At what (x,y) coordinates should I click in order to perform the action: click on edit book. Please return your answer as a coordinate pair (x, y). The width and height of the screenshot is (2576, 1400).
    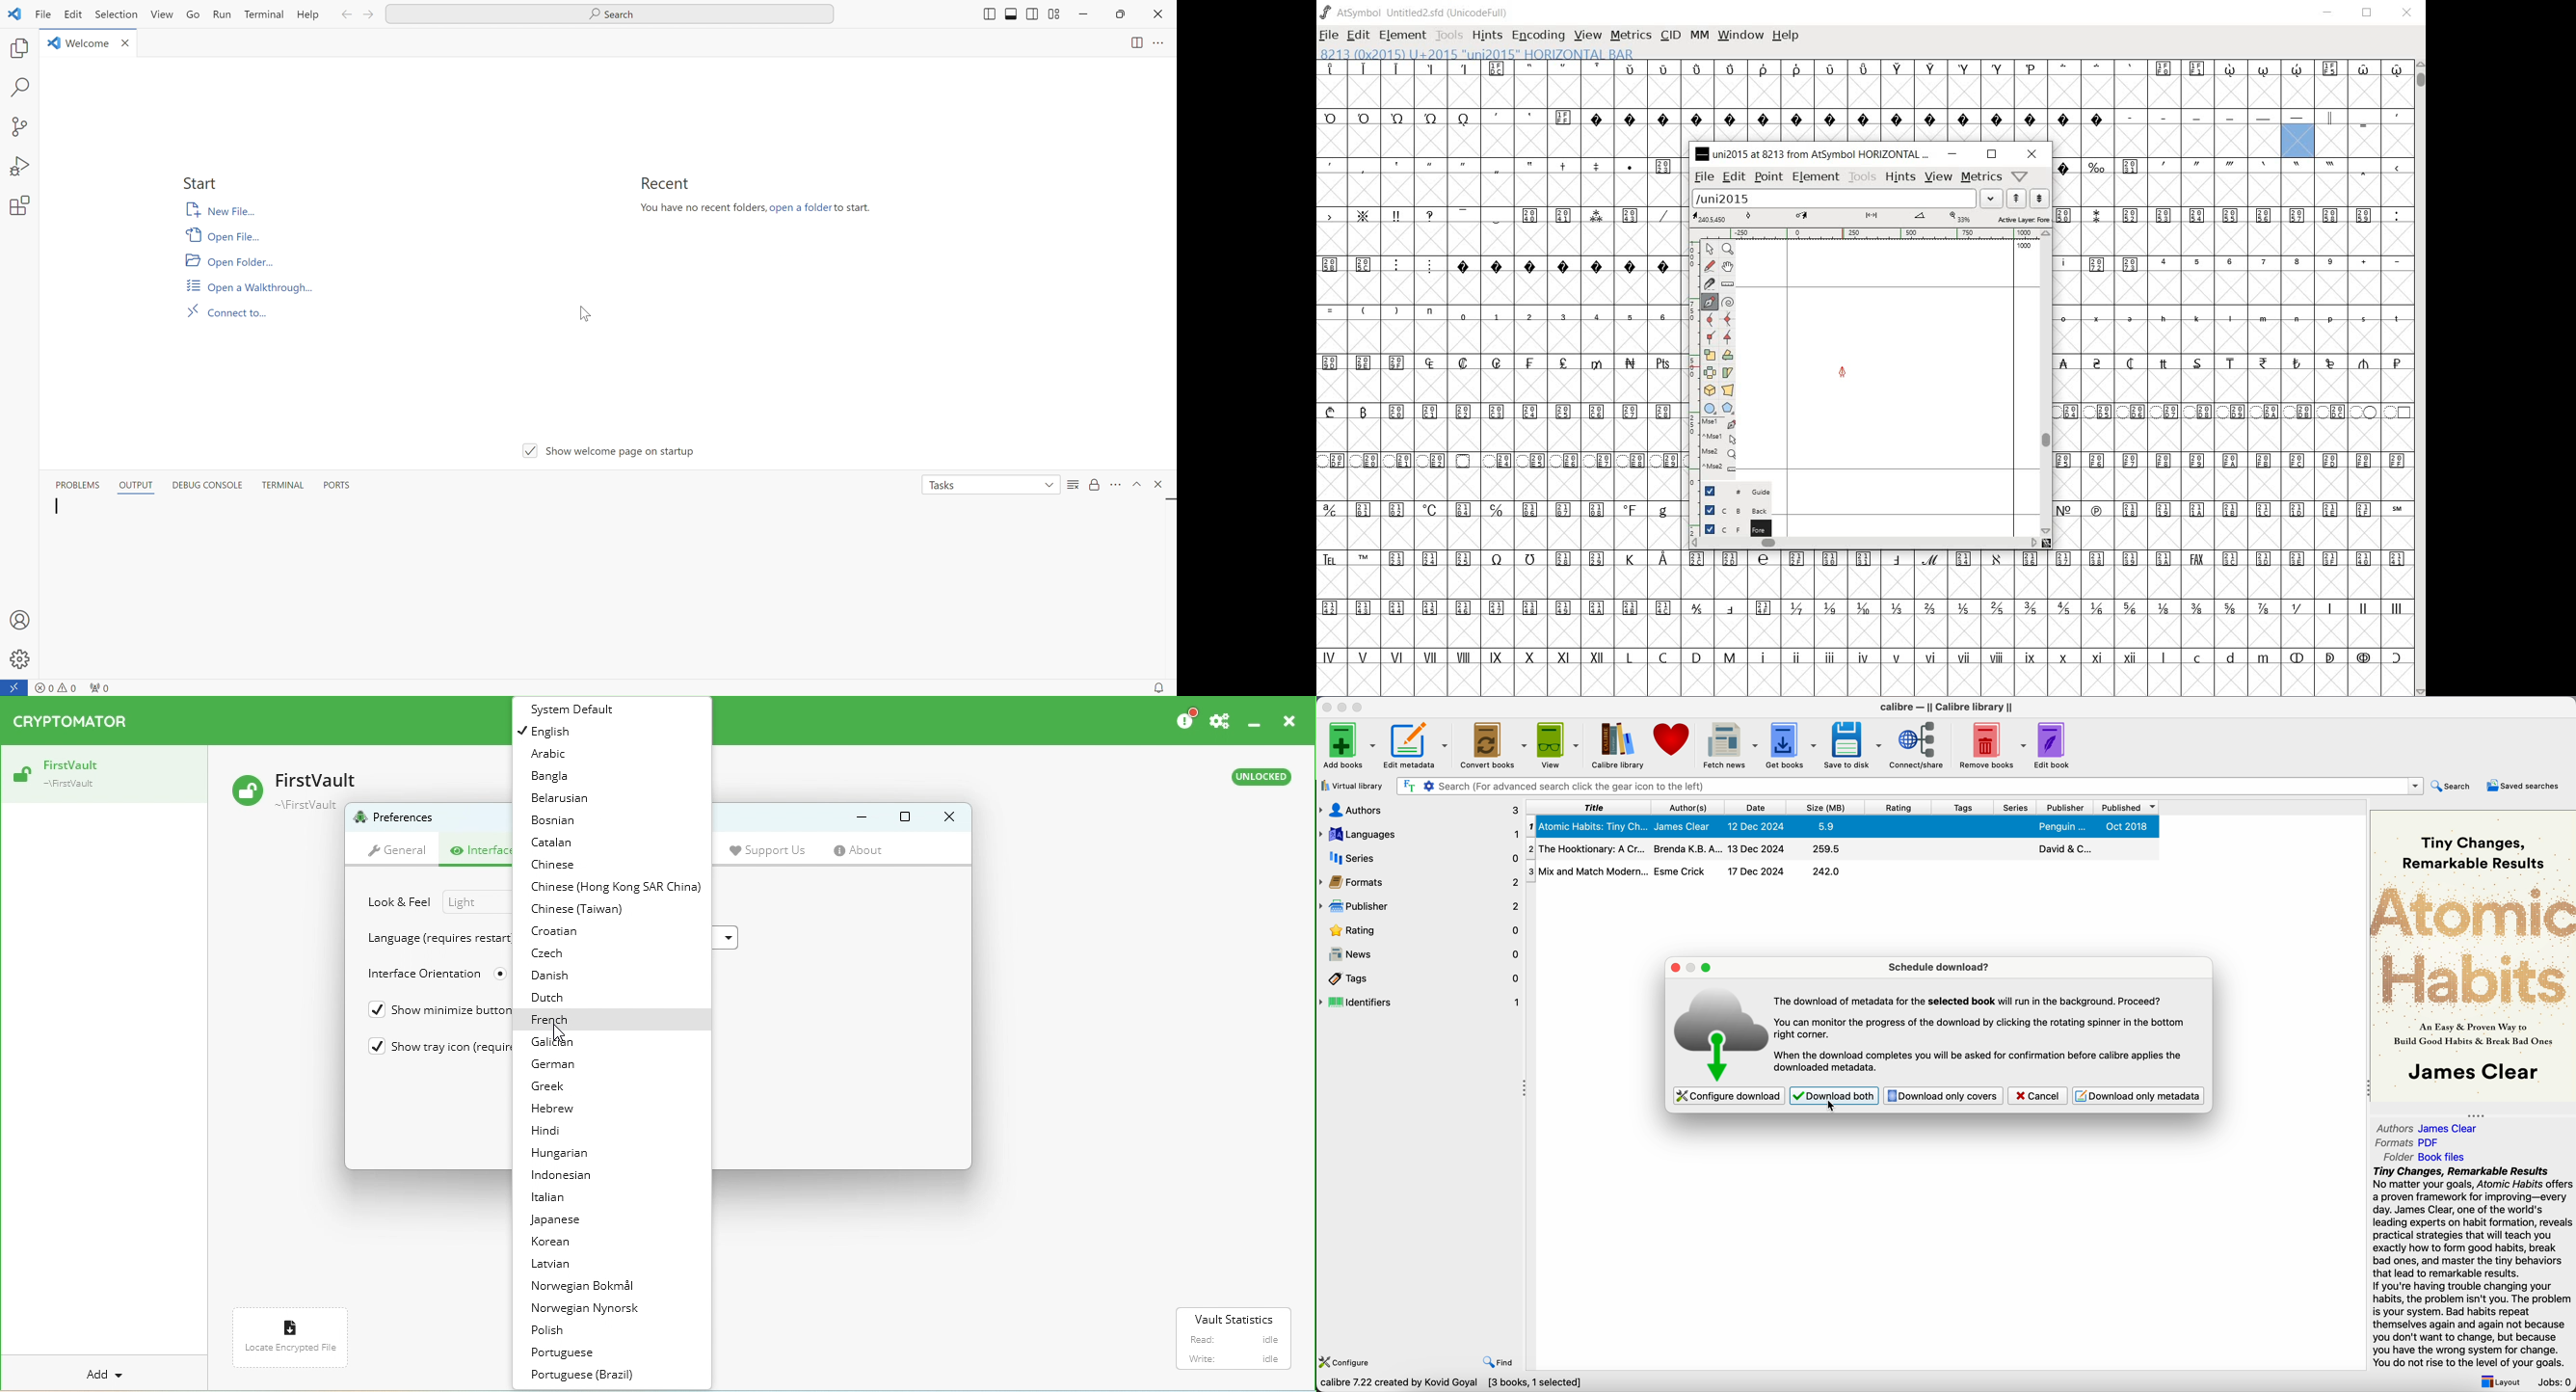
    Looking at the image, I should click on (2053, 745).